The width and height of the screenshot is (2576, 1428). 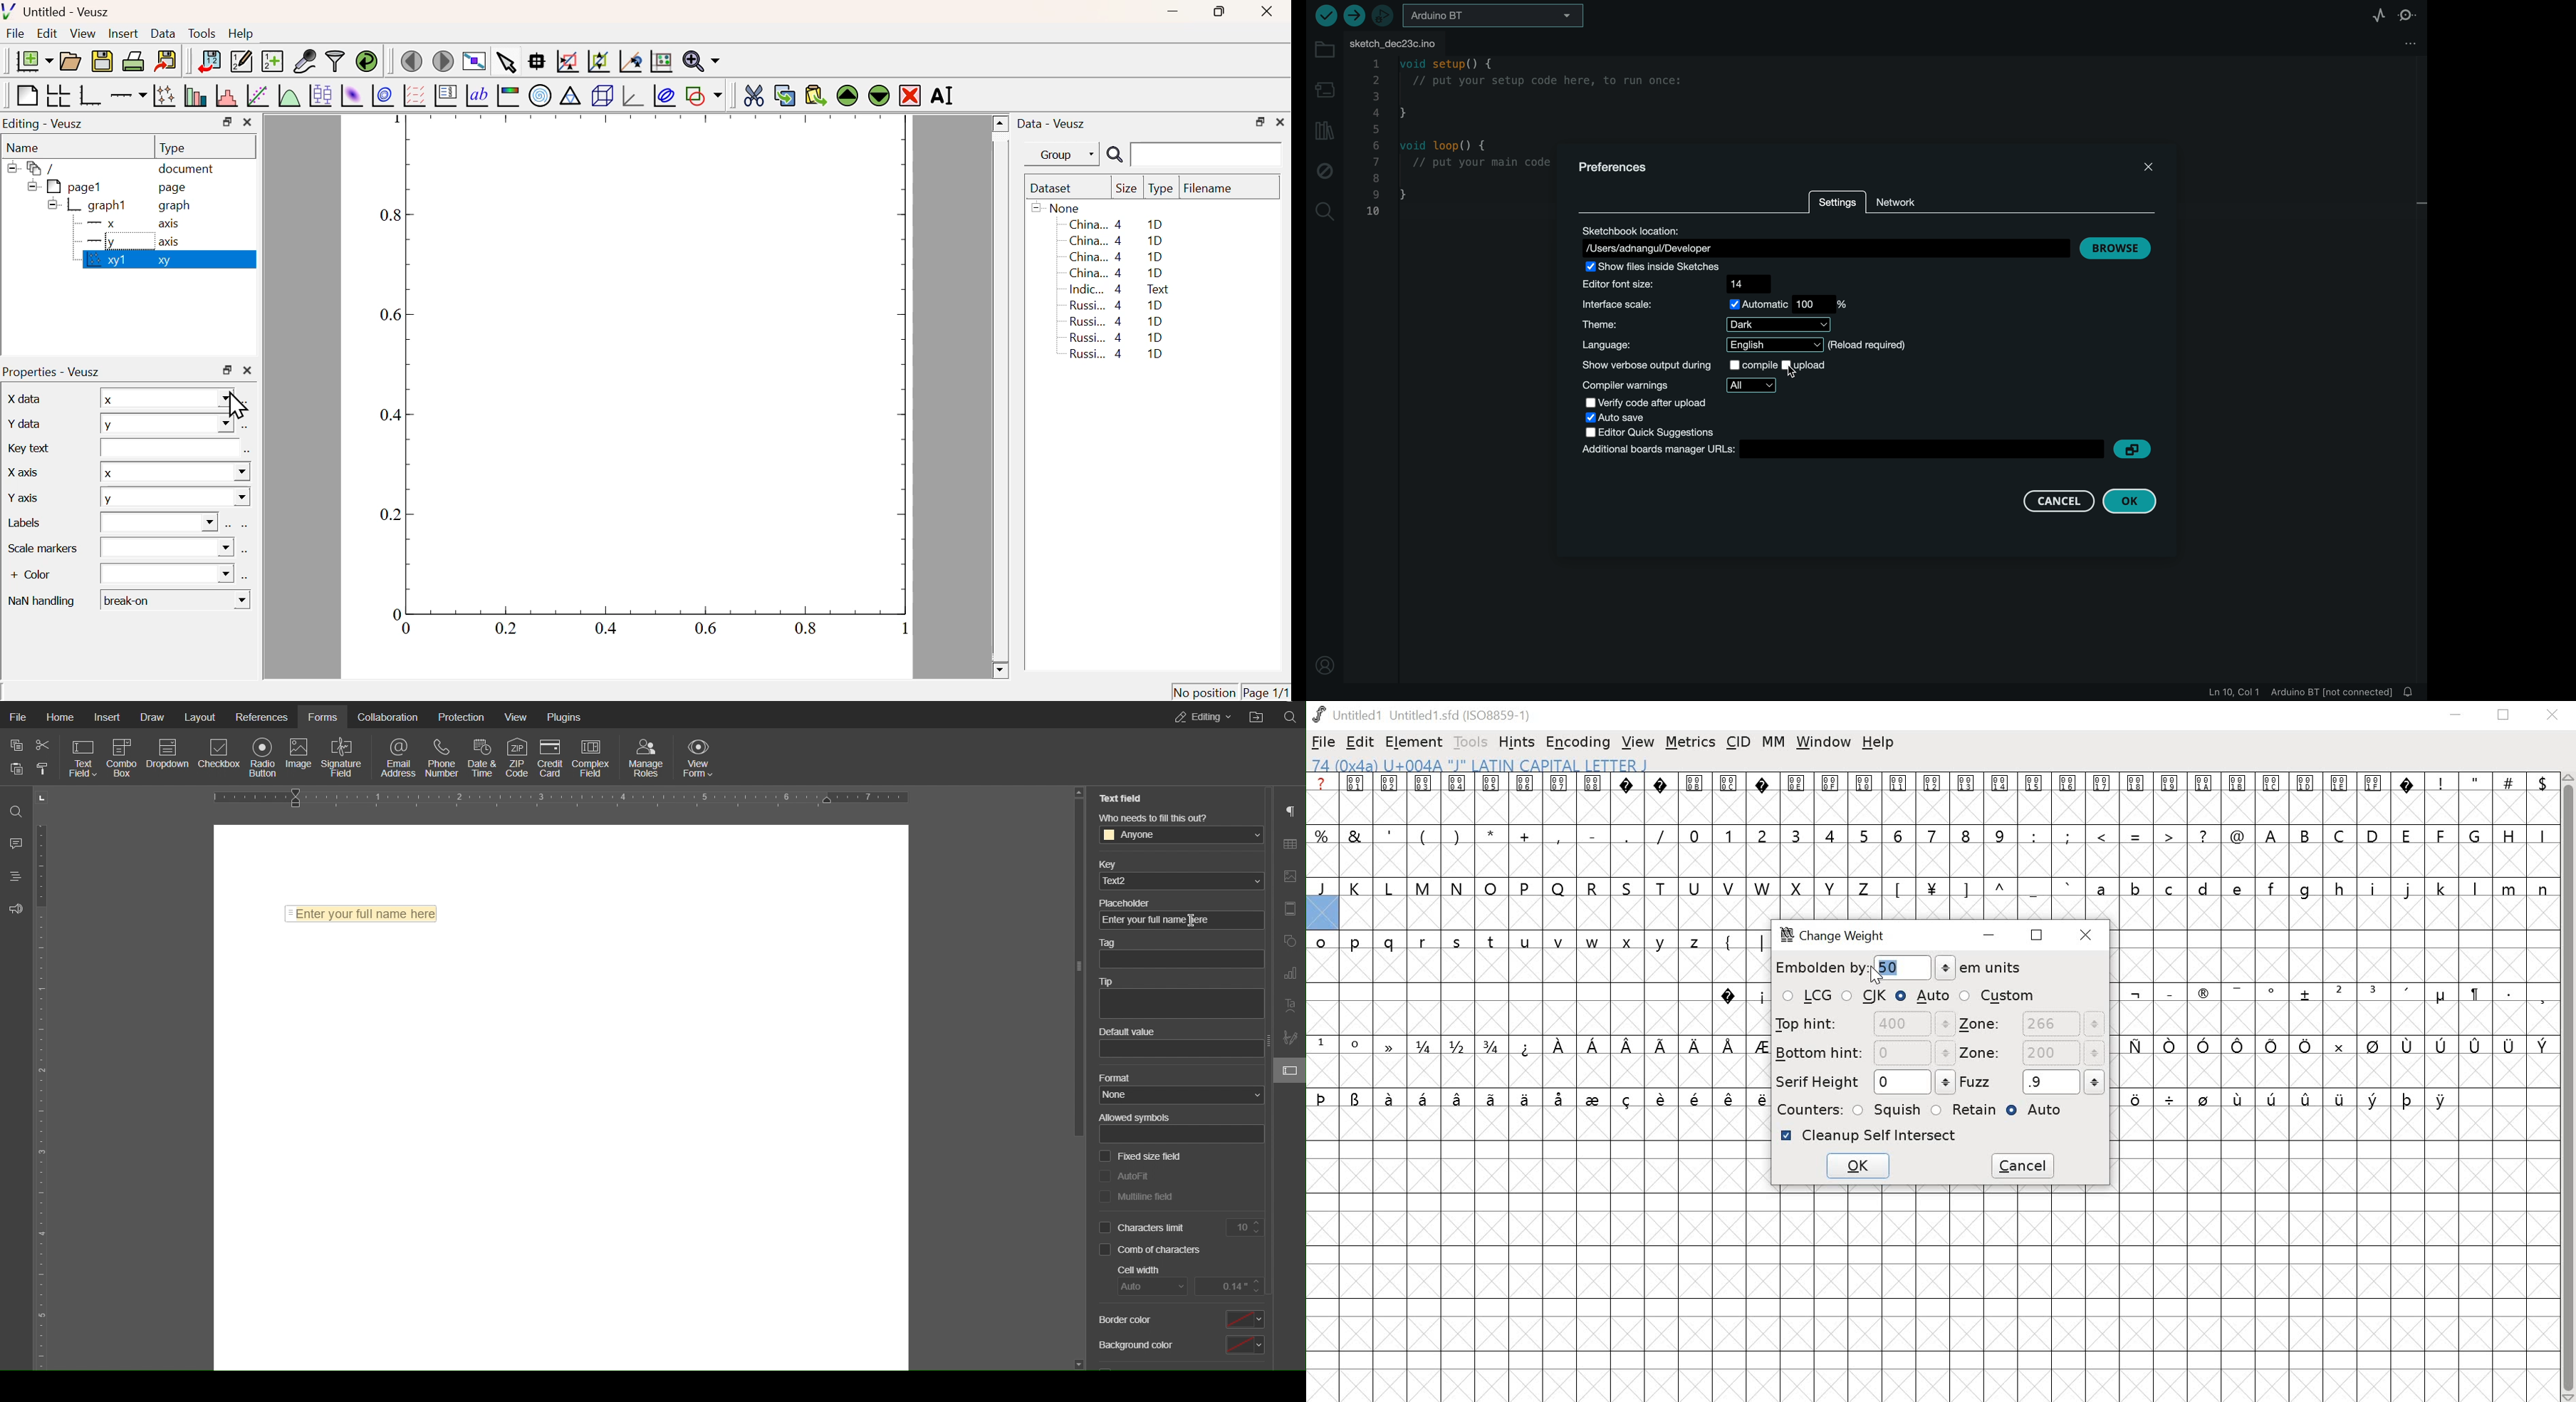 What do you see at coordinates (1864, 1052) in the screenshot?
I see `BOTTOM HINT` at bounding box center [1864, 1052].